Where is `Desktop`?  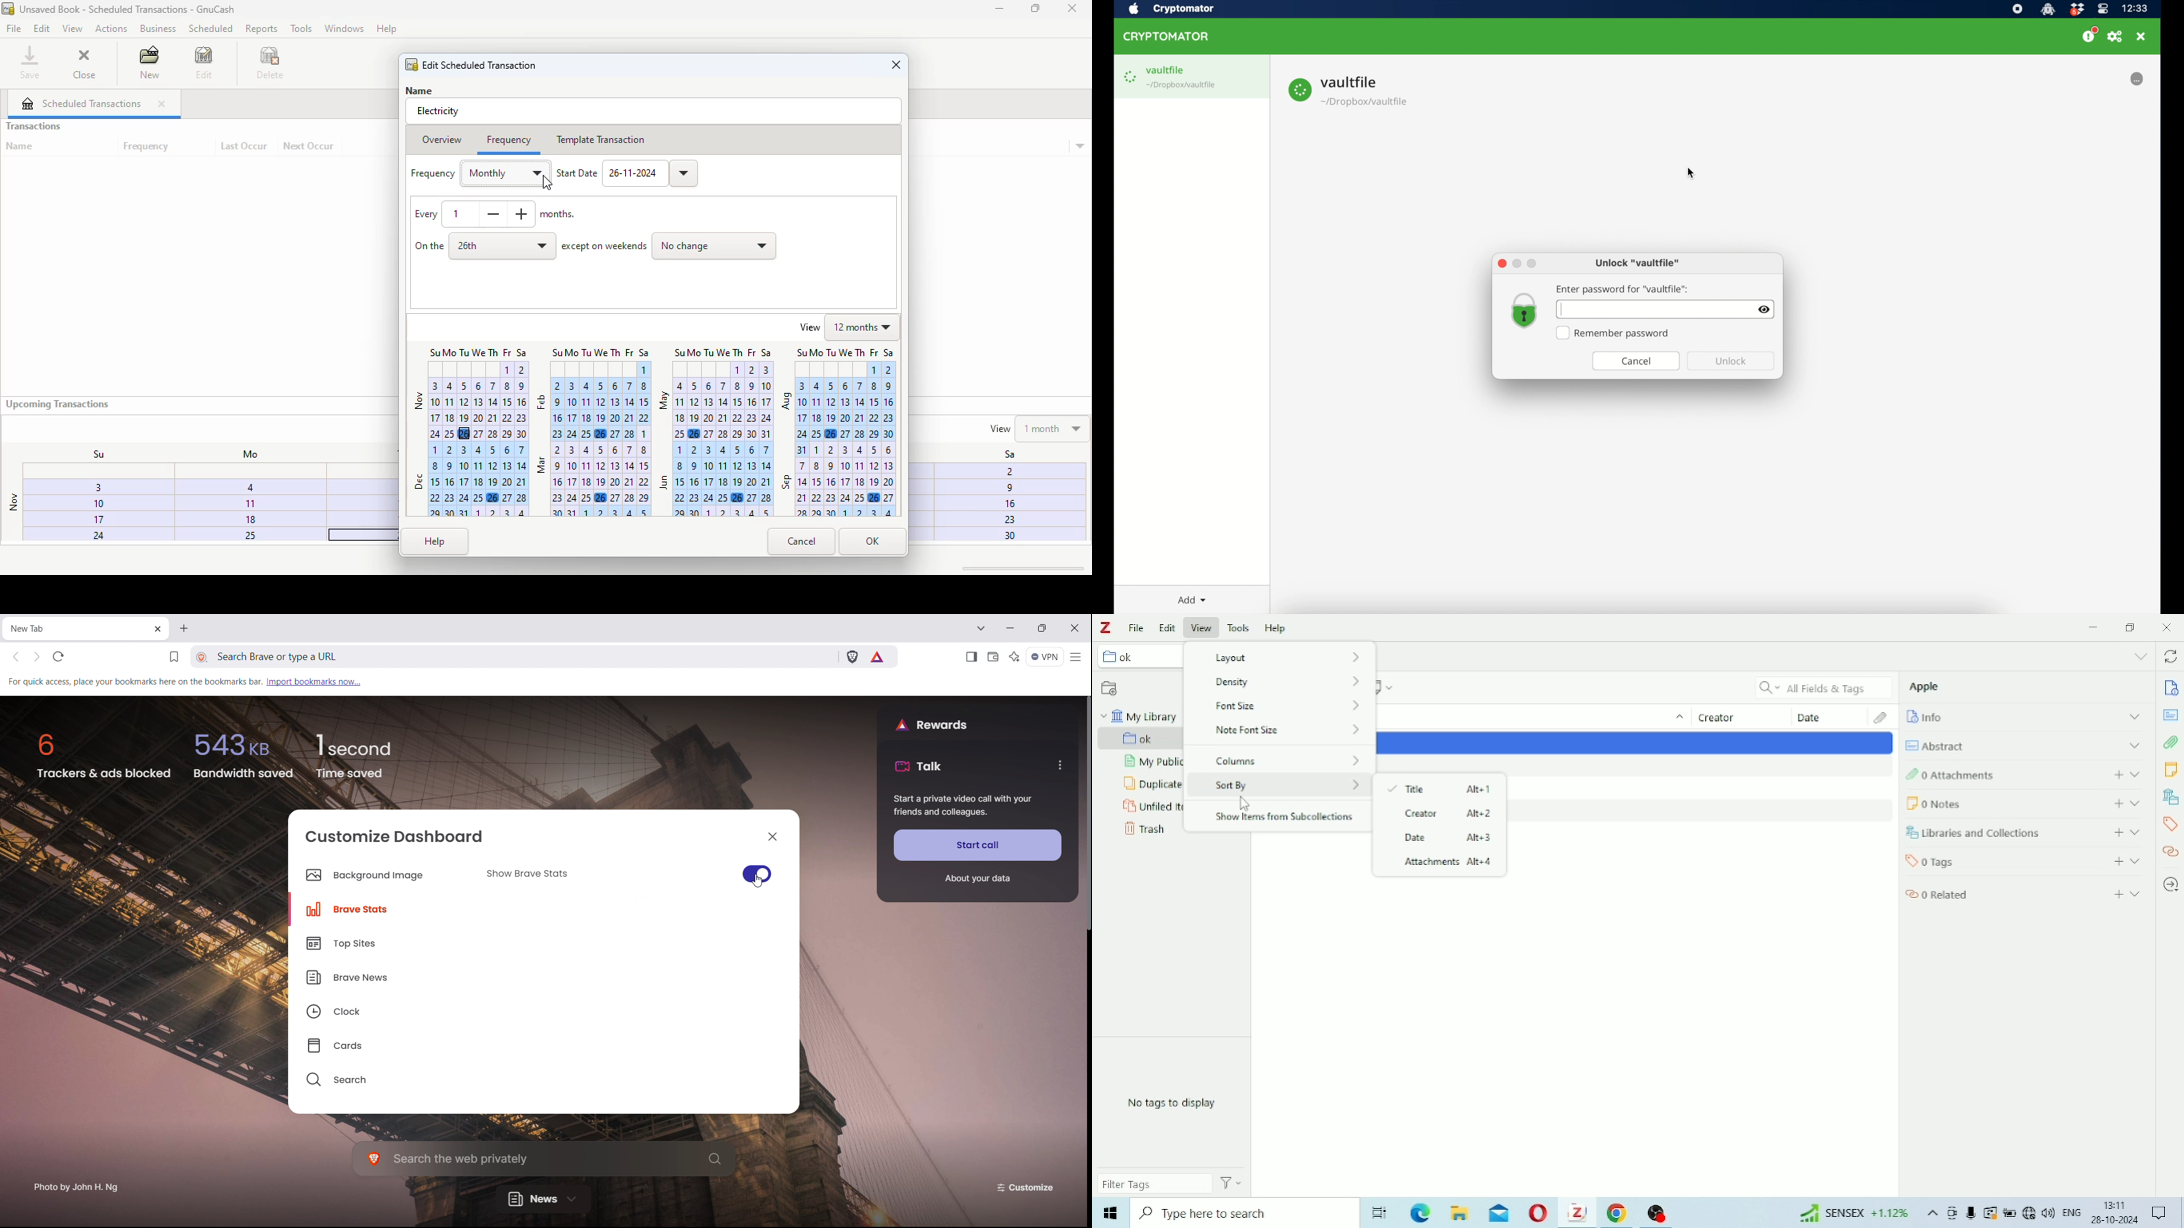
Desktop is located at coordinates (1377, 1212).